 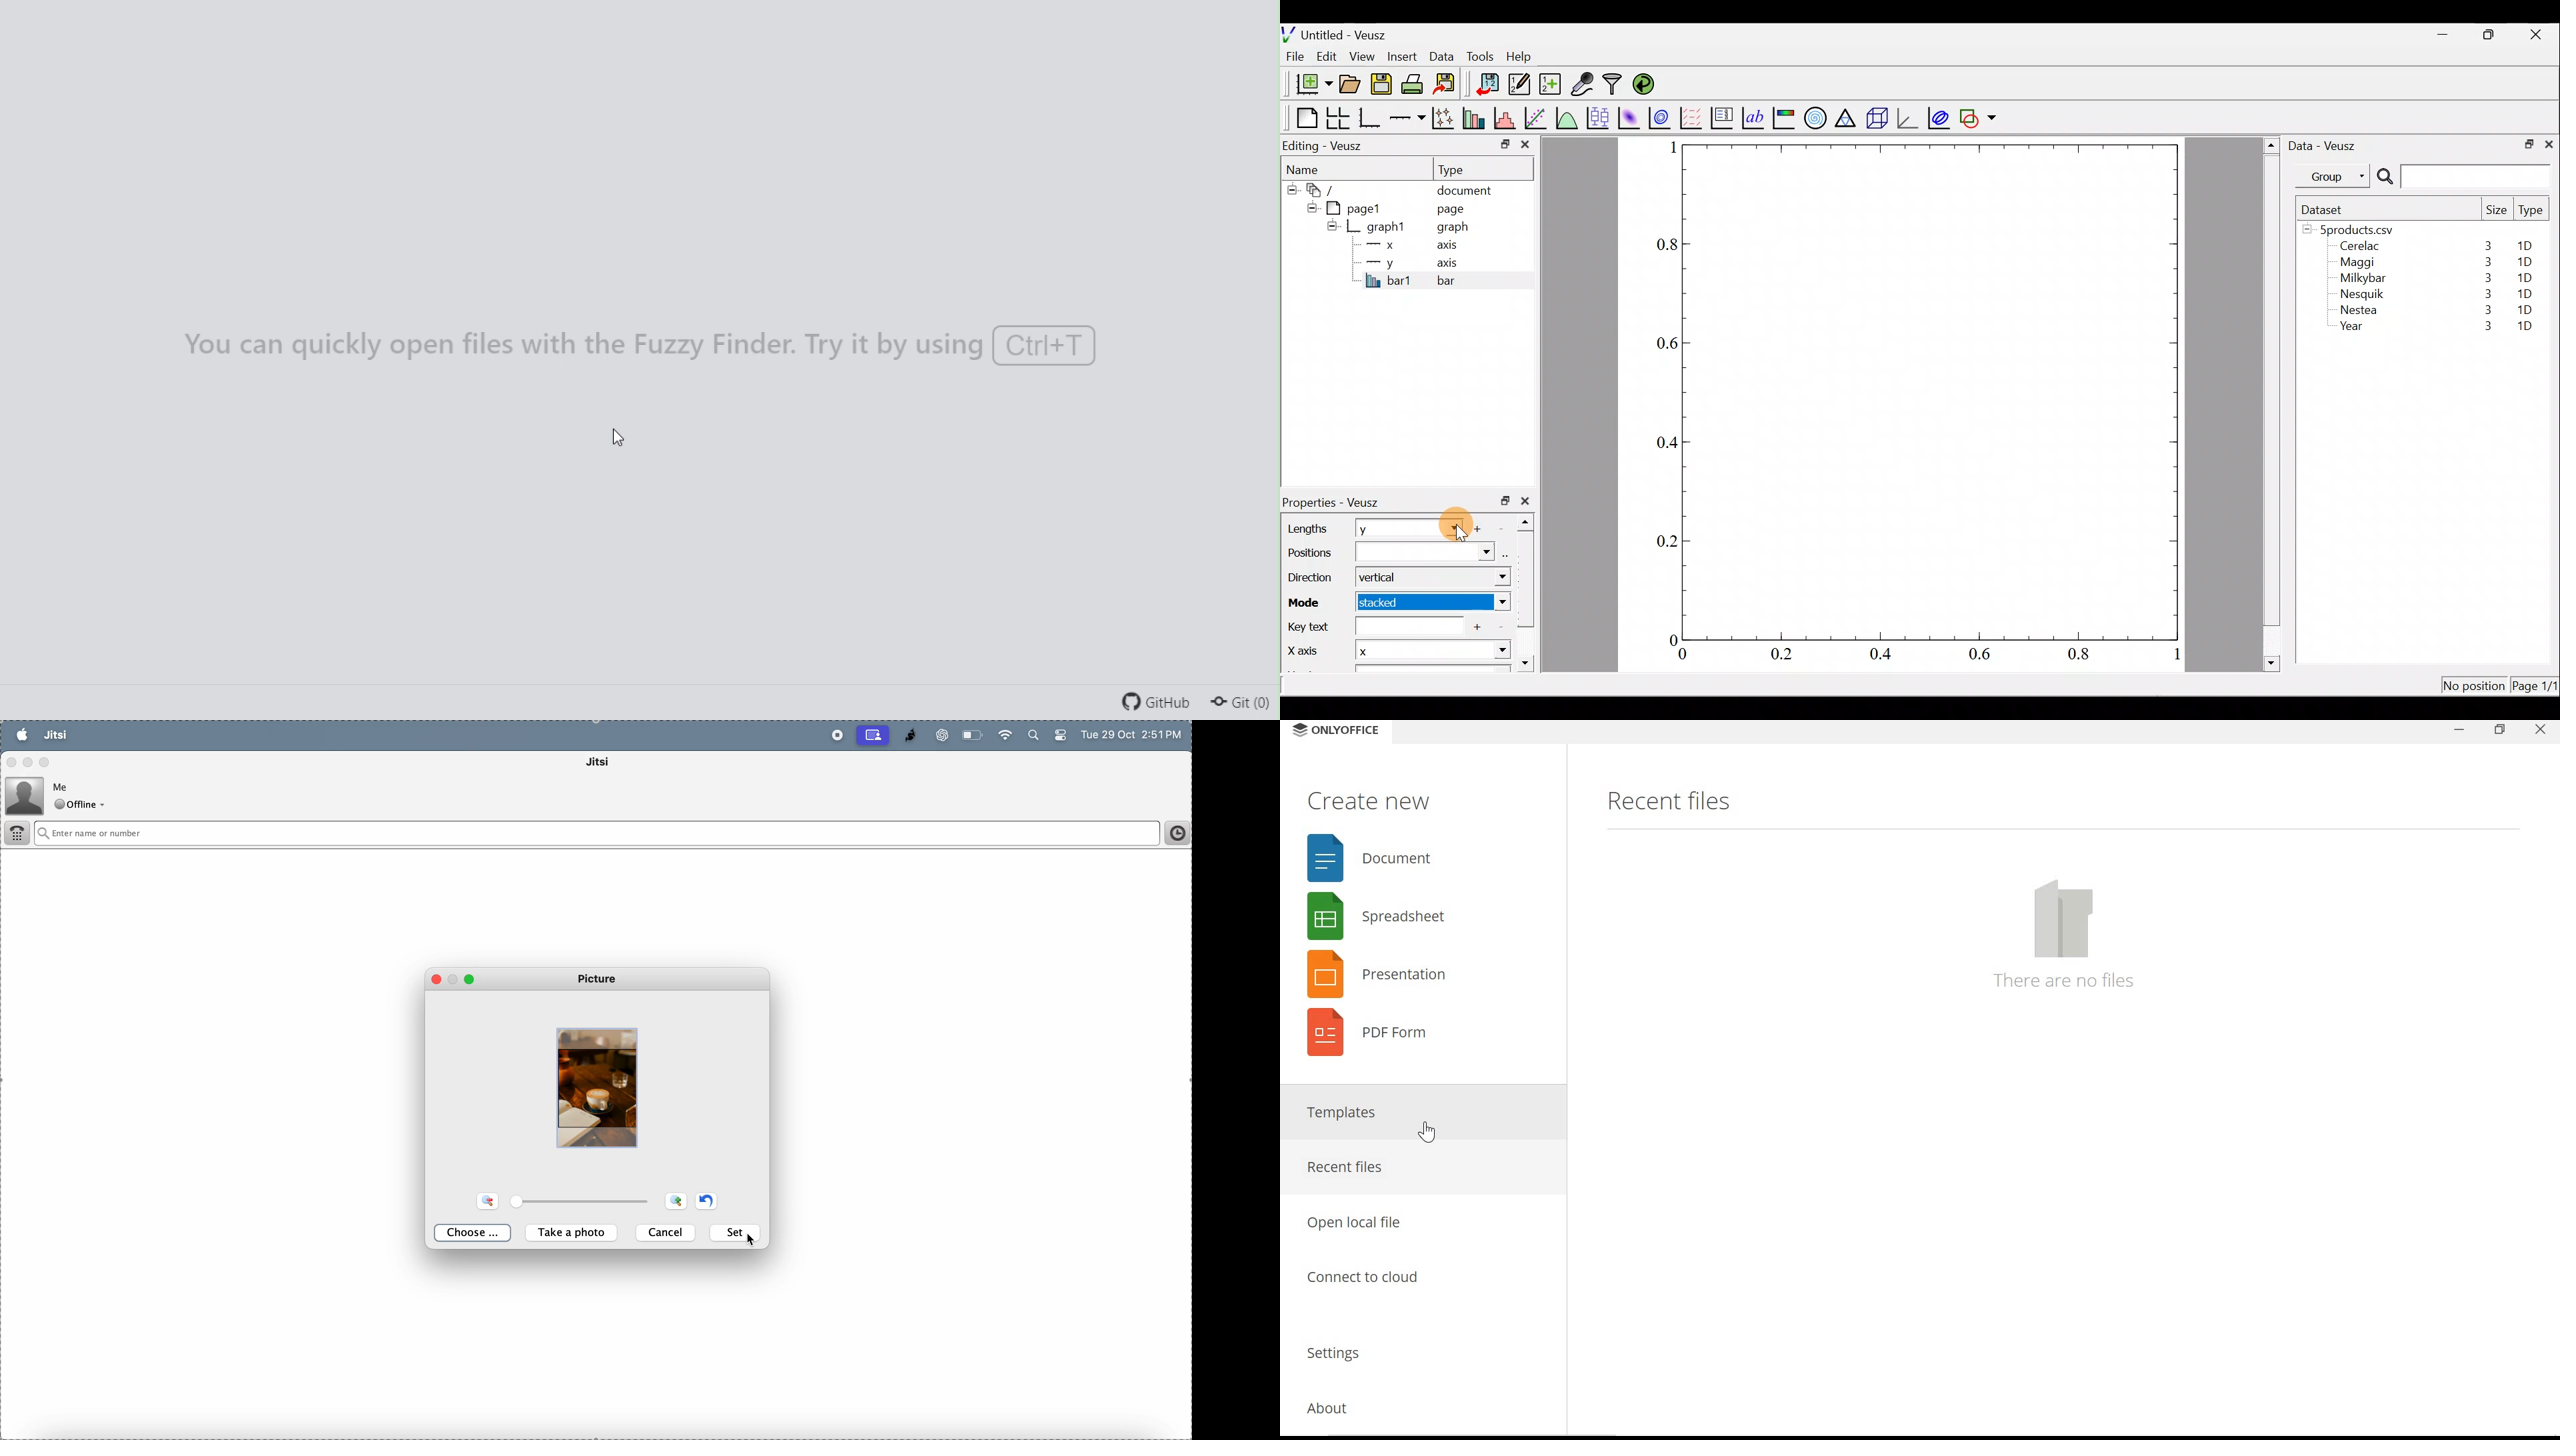 What do you see at coordinates (1567, 117) in the screenshot?
I see `Plot a function` at bounding box center [1567, 117].